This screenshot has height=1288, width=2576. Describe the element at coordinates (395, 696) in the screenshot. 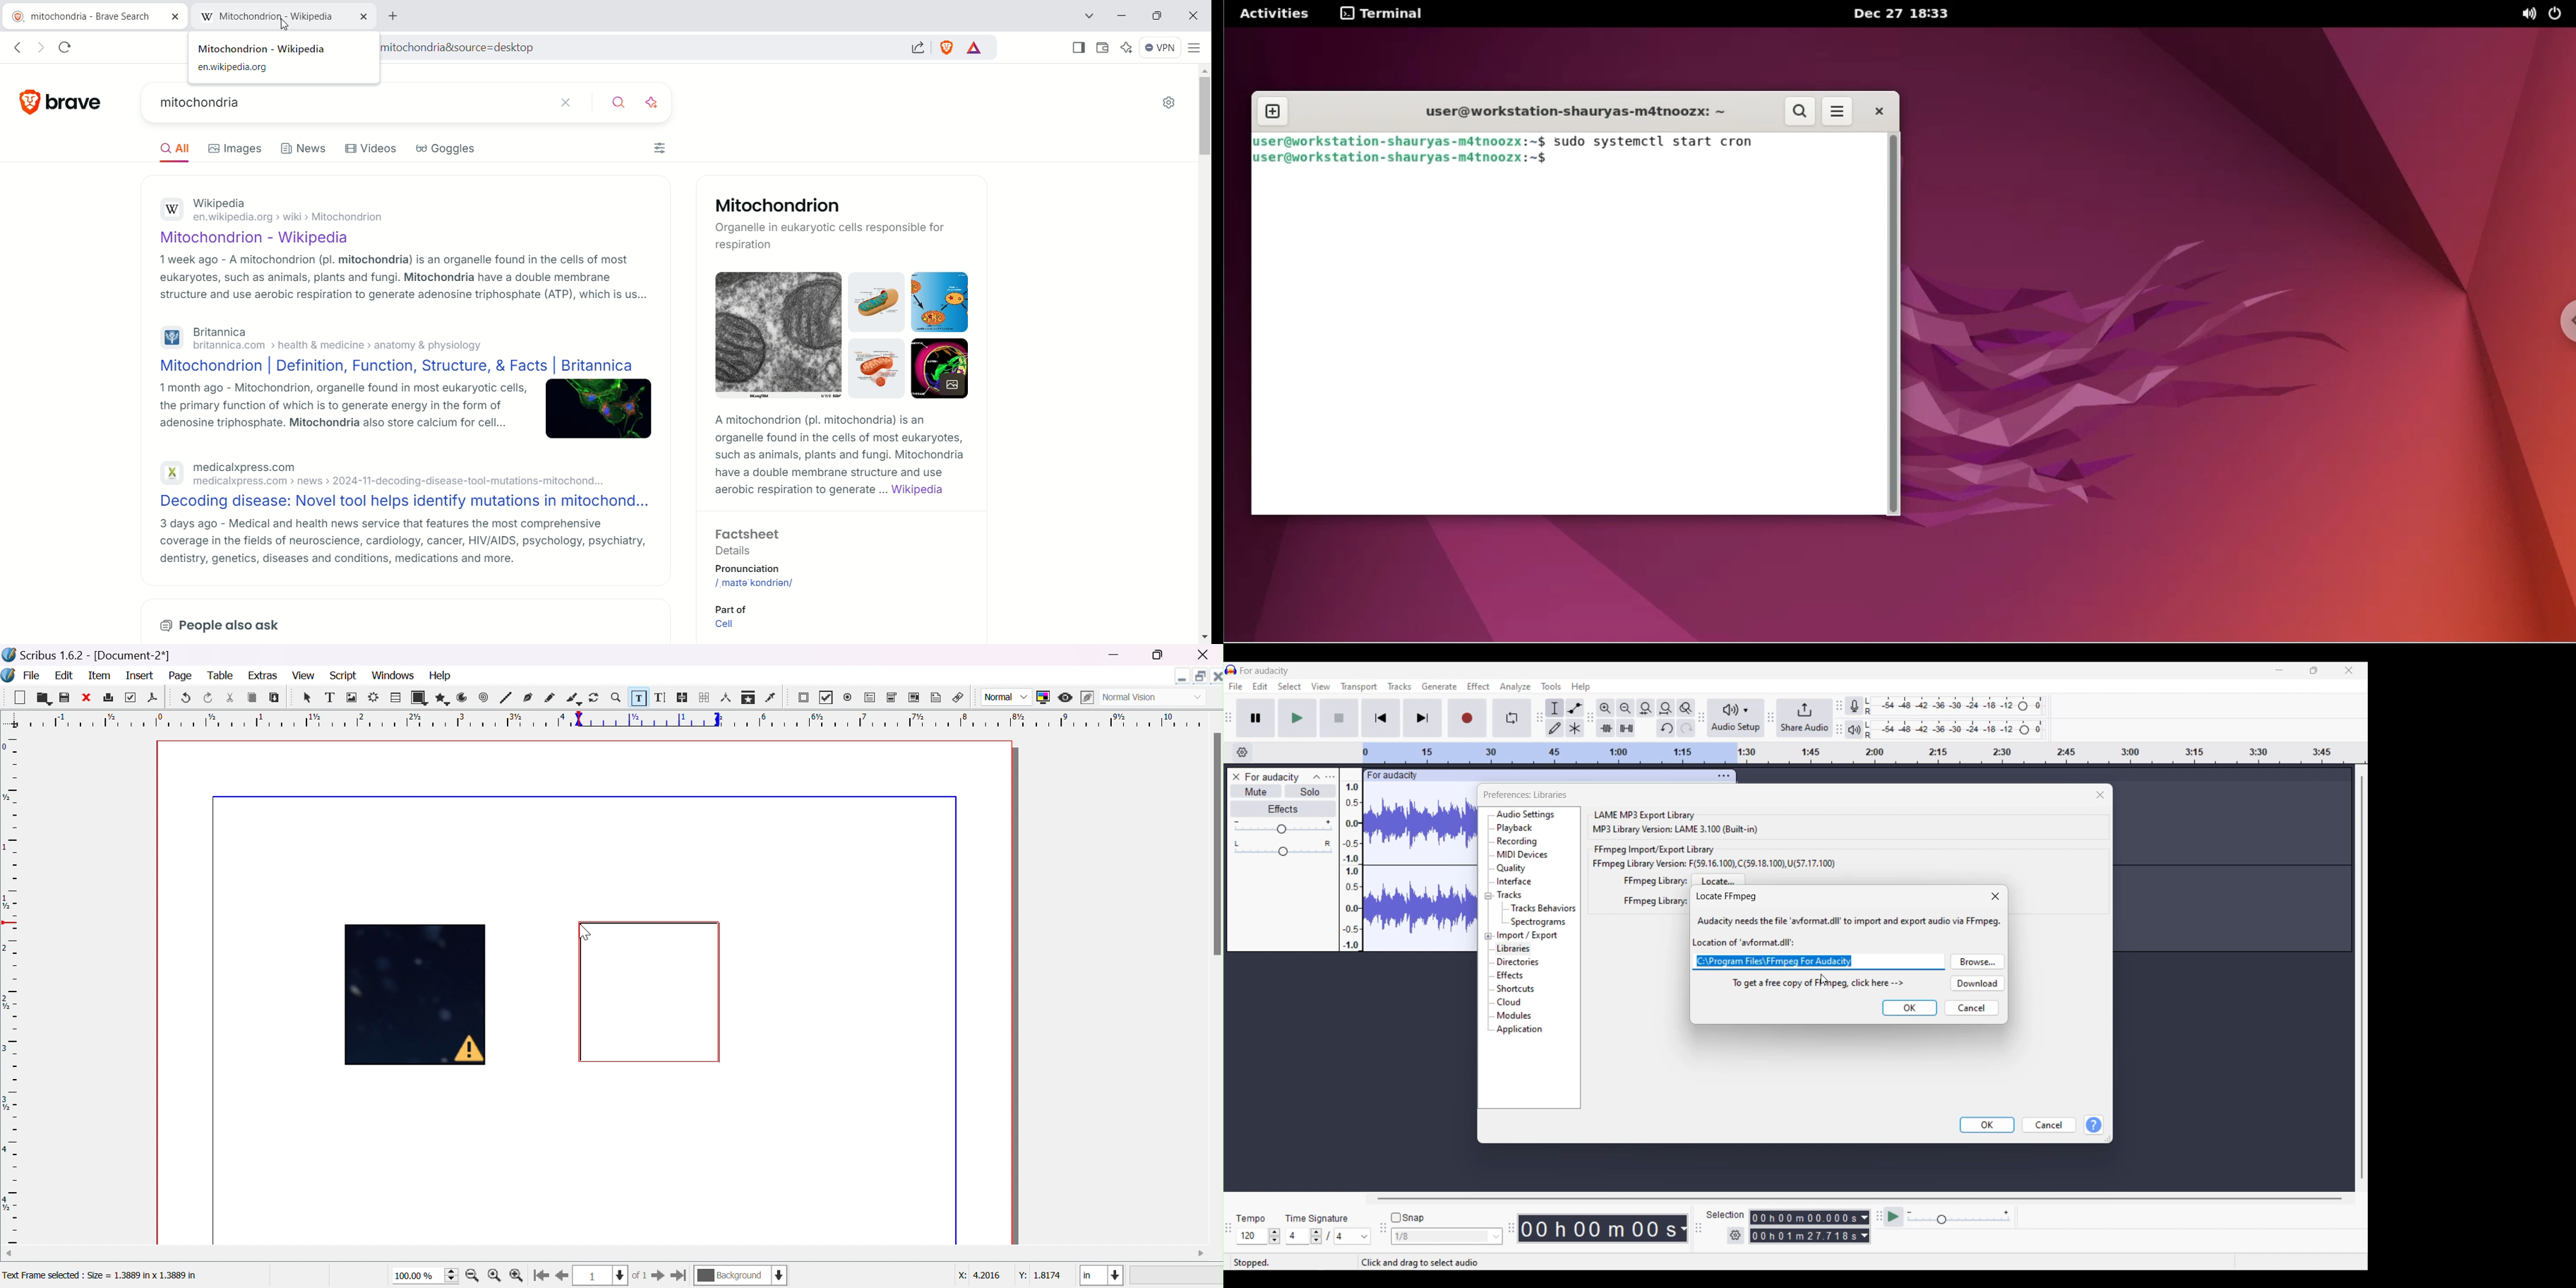

I see `table` at that location.